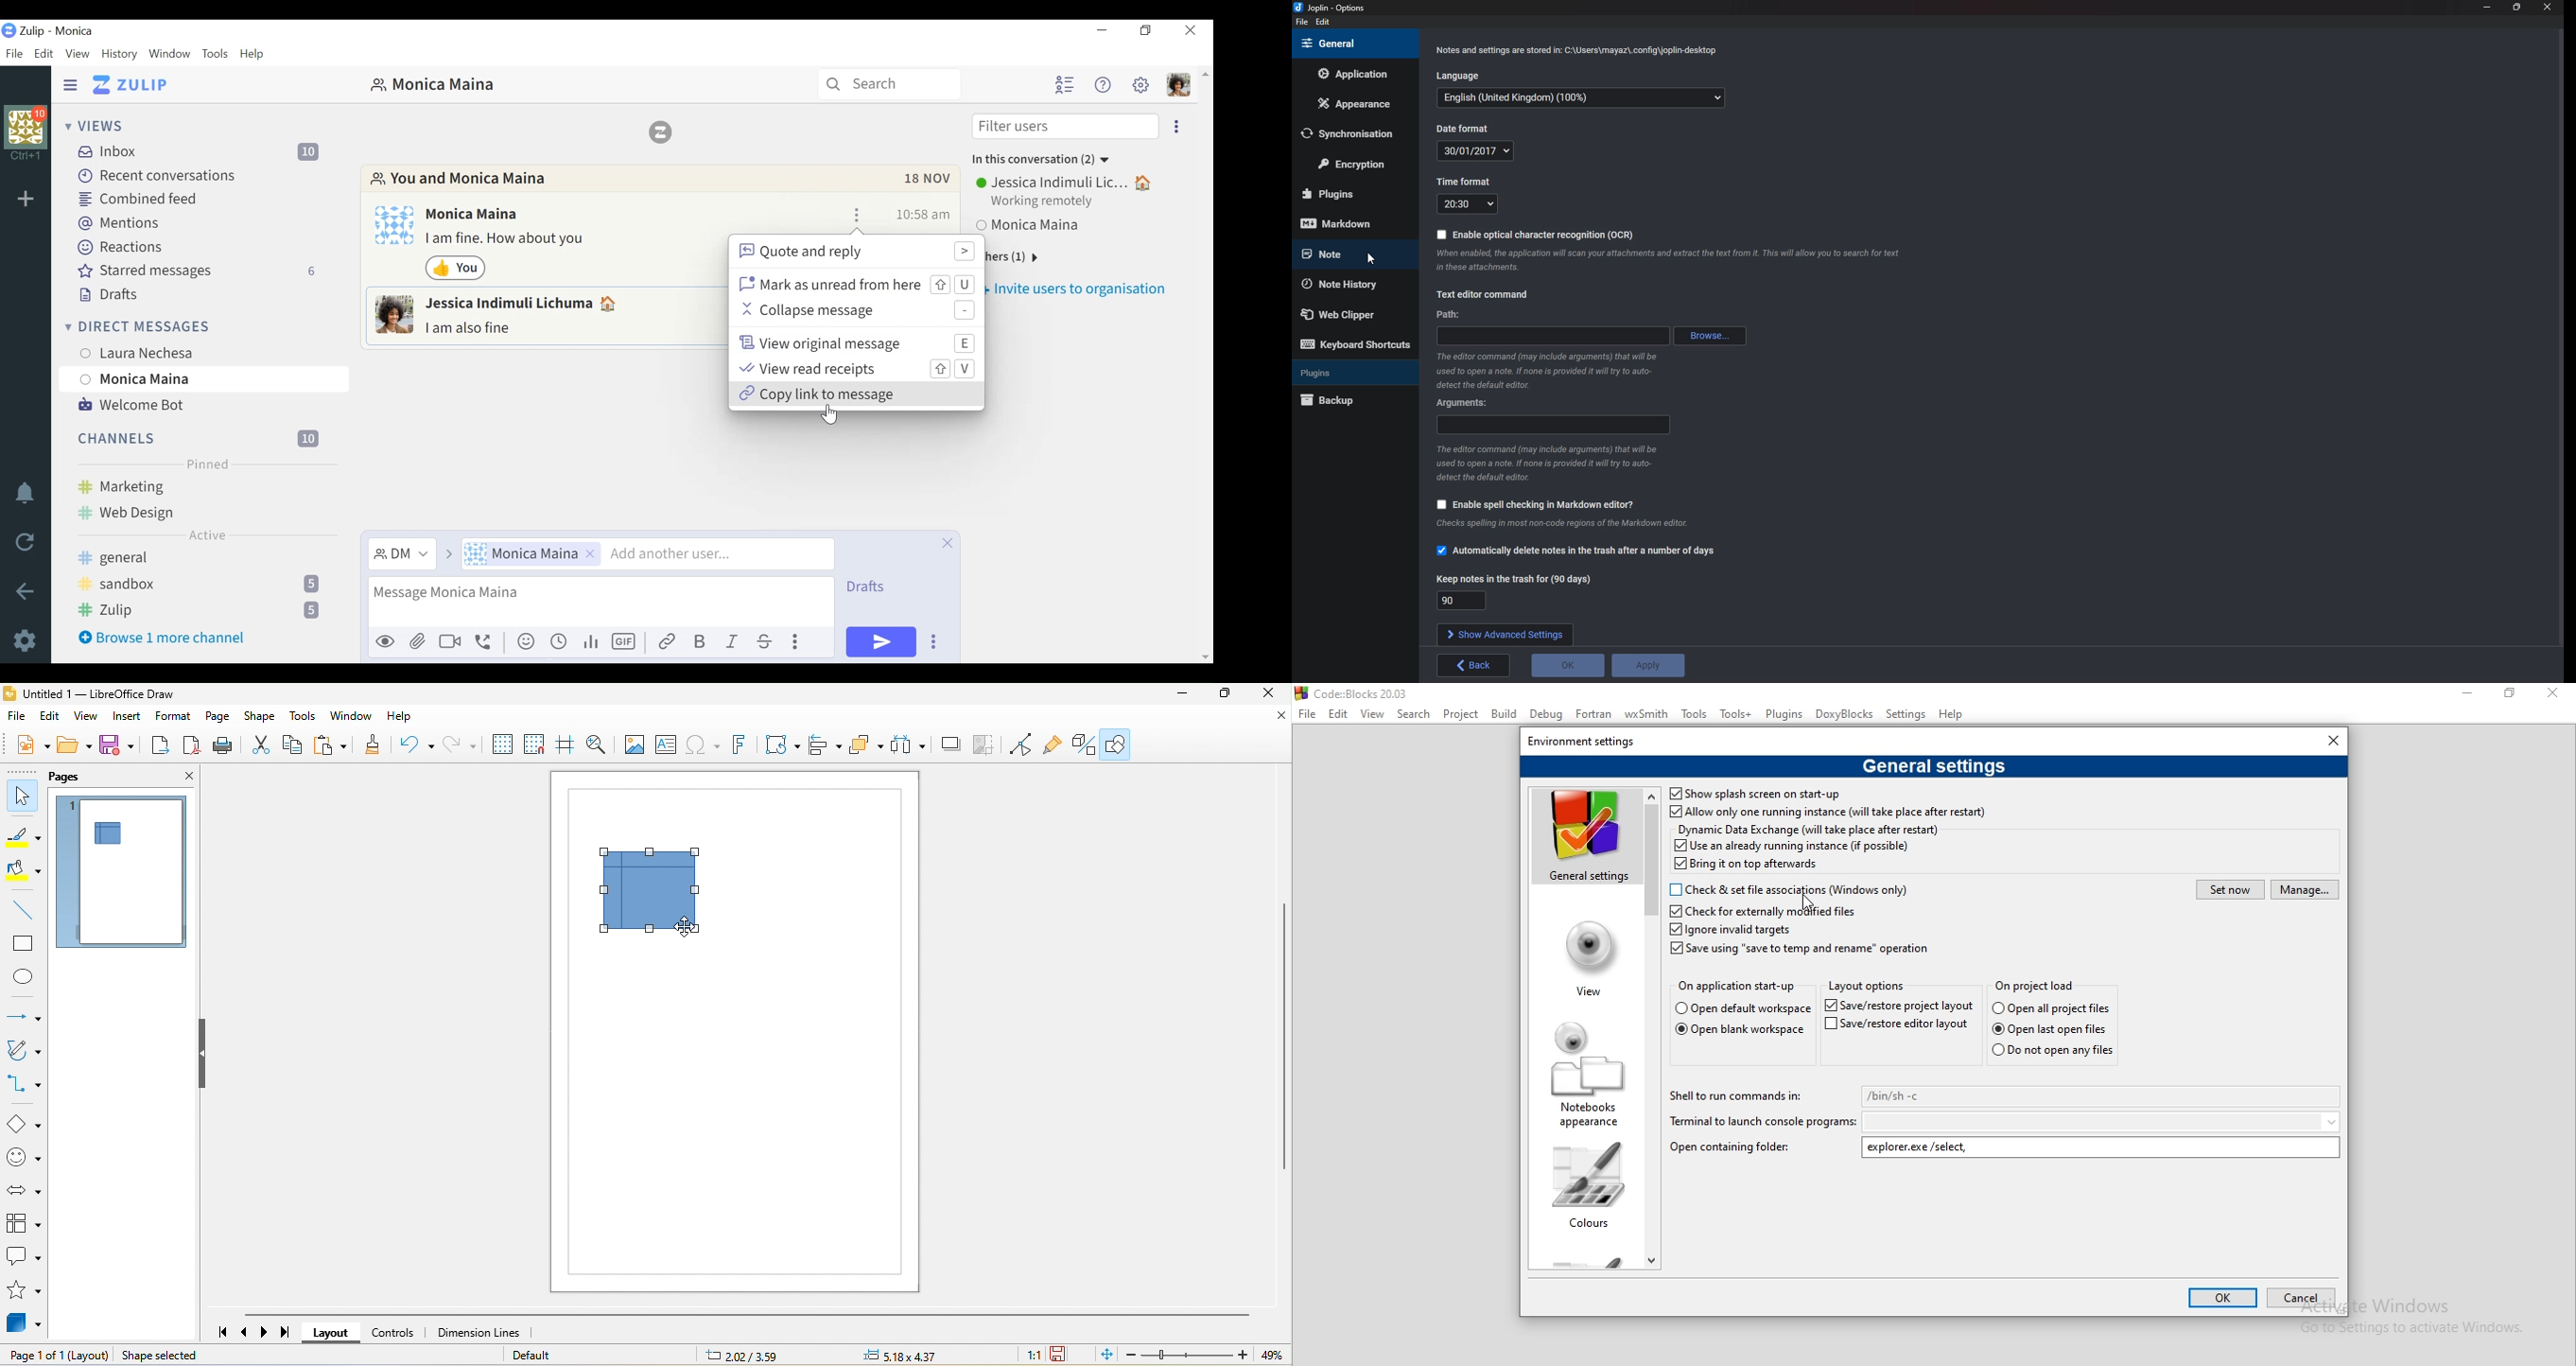 This screenshot has height=1372, width=2576. Describe the element at coordinates (835, 213) in the screenshot. I see `Add emoji reaction` at that location.